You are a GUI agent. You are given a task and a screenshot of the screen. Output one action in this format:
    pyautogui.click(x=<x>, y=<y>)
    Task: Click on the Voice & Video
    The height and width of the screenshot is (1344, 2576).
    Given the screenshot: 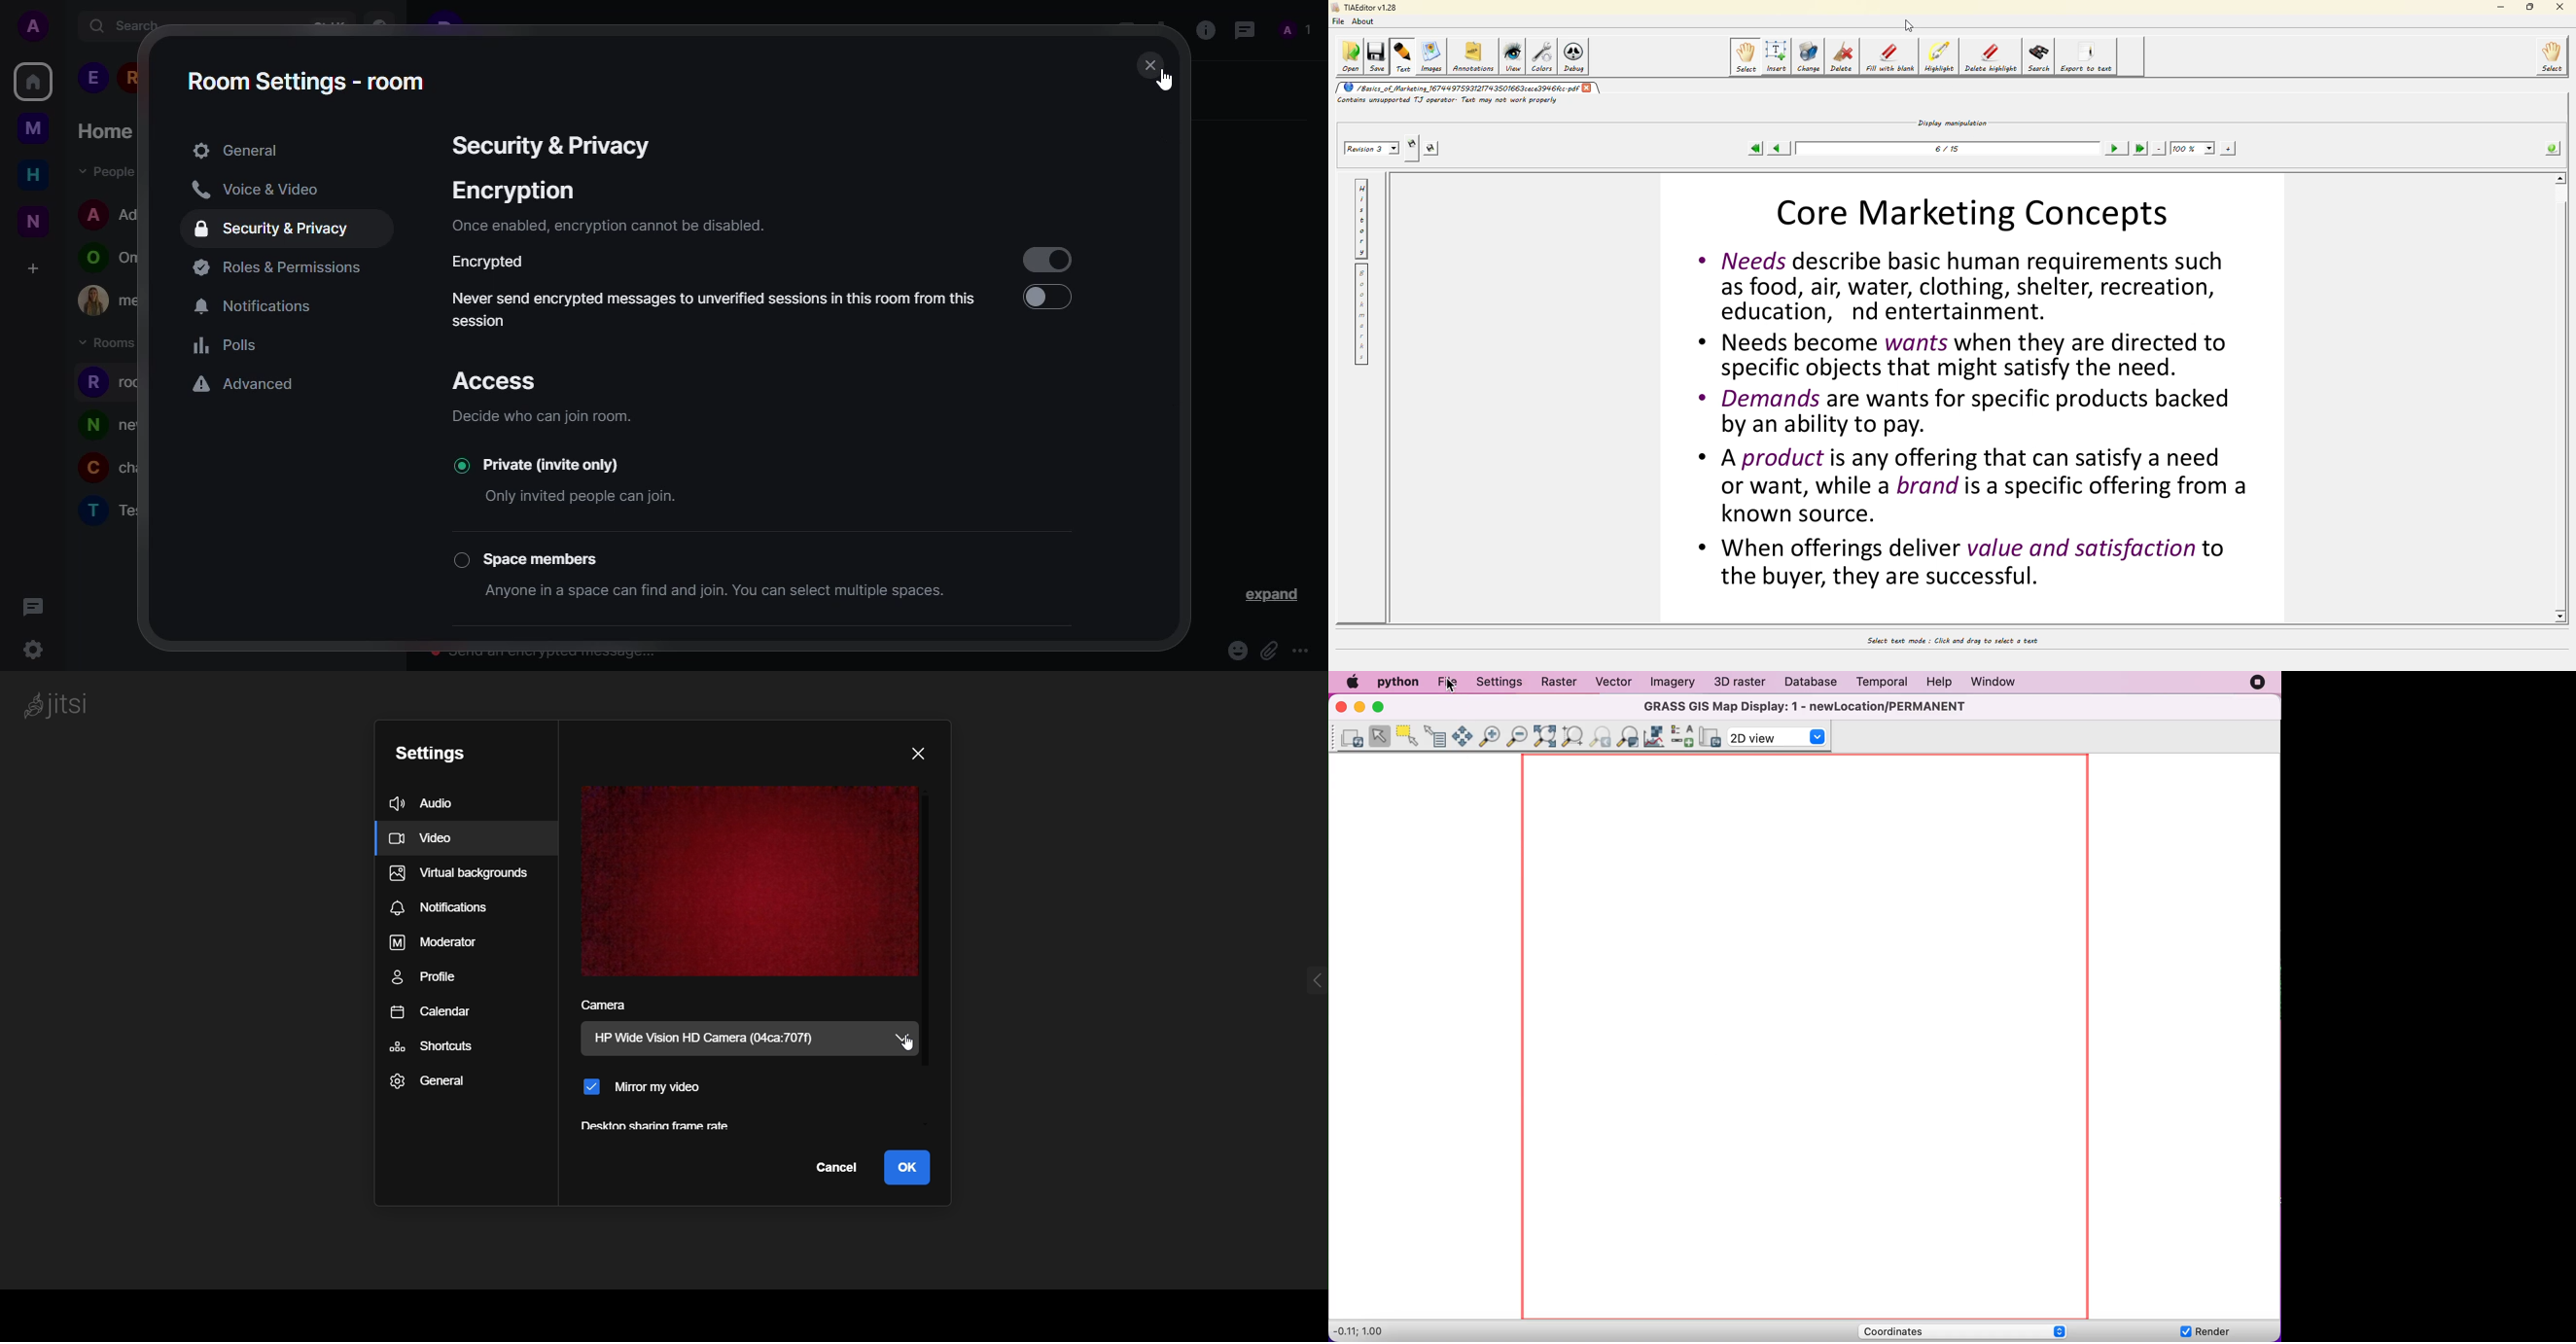 What is the action you would take?
    pyautogui.click(x=287, y=191)
    